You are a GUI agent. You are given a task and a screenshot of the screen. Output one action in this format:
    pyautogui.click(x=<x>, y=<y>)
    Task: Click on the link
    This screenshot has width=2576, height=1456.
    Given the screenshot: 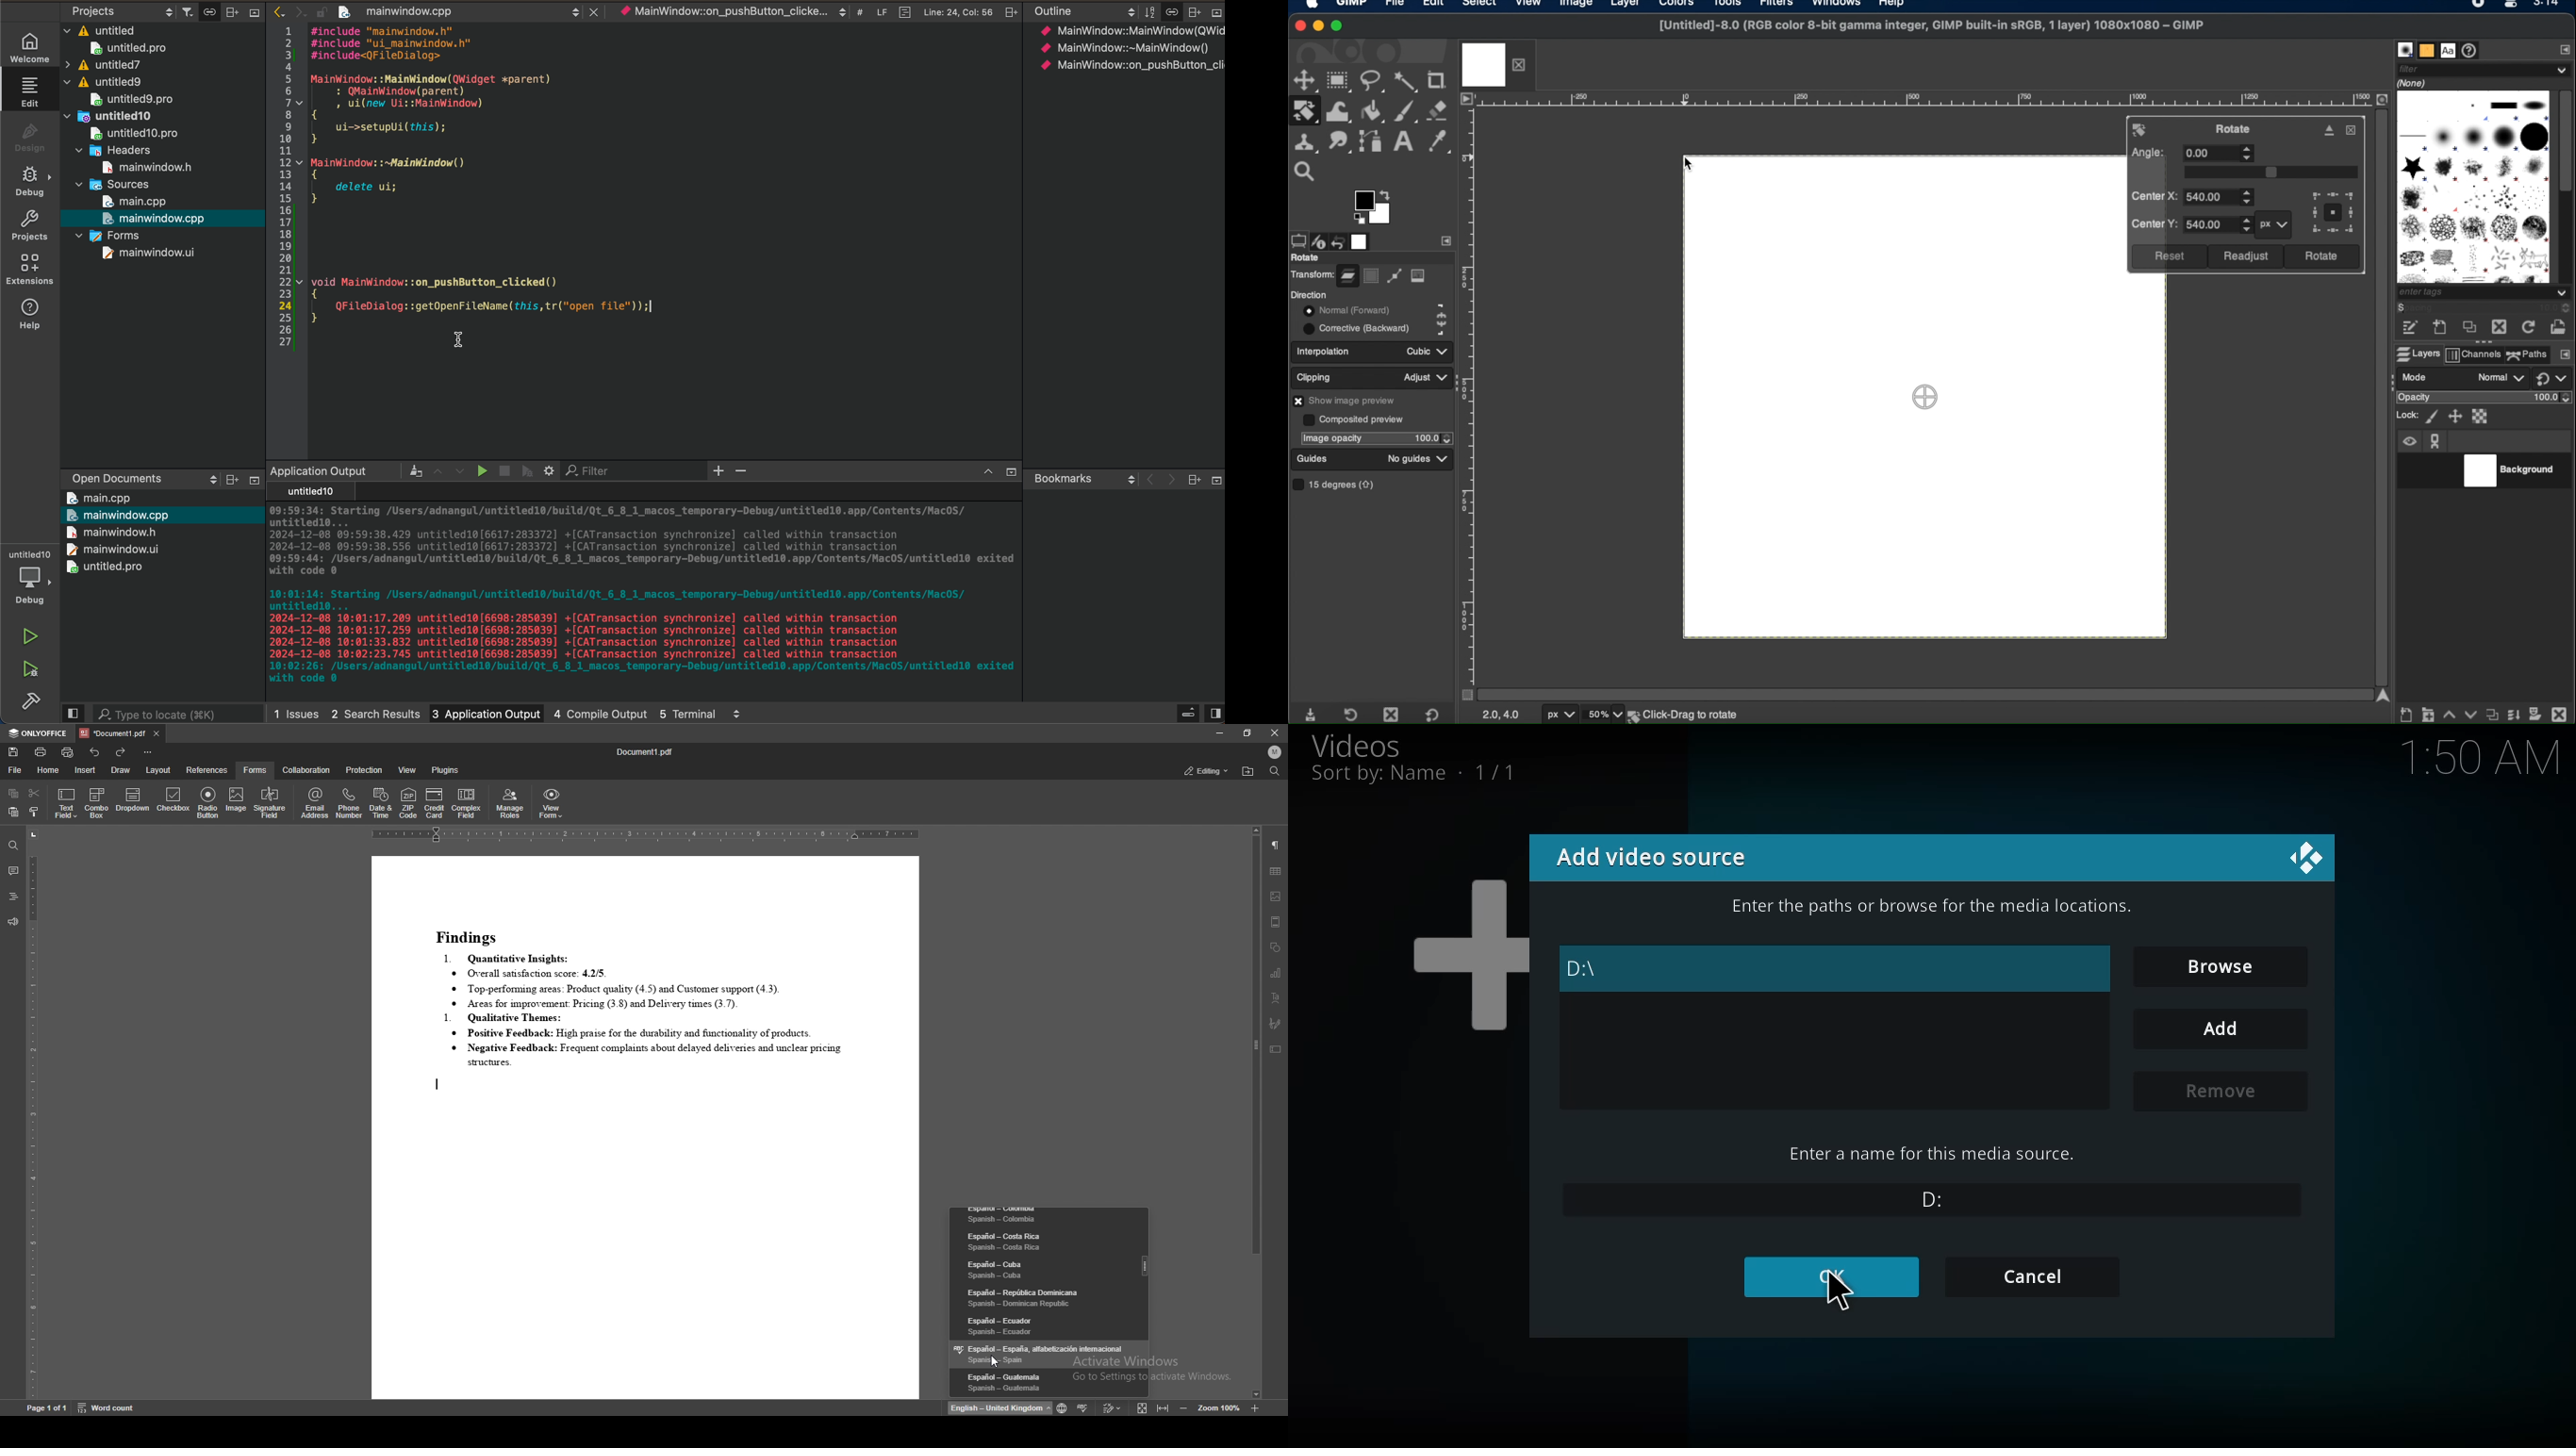 What is the action you would take?
    pyautogui.click(x=1172, y=10)
    